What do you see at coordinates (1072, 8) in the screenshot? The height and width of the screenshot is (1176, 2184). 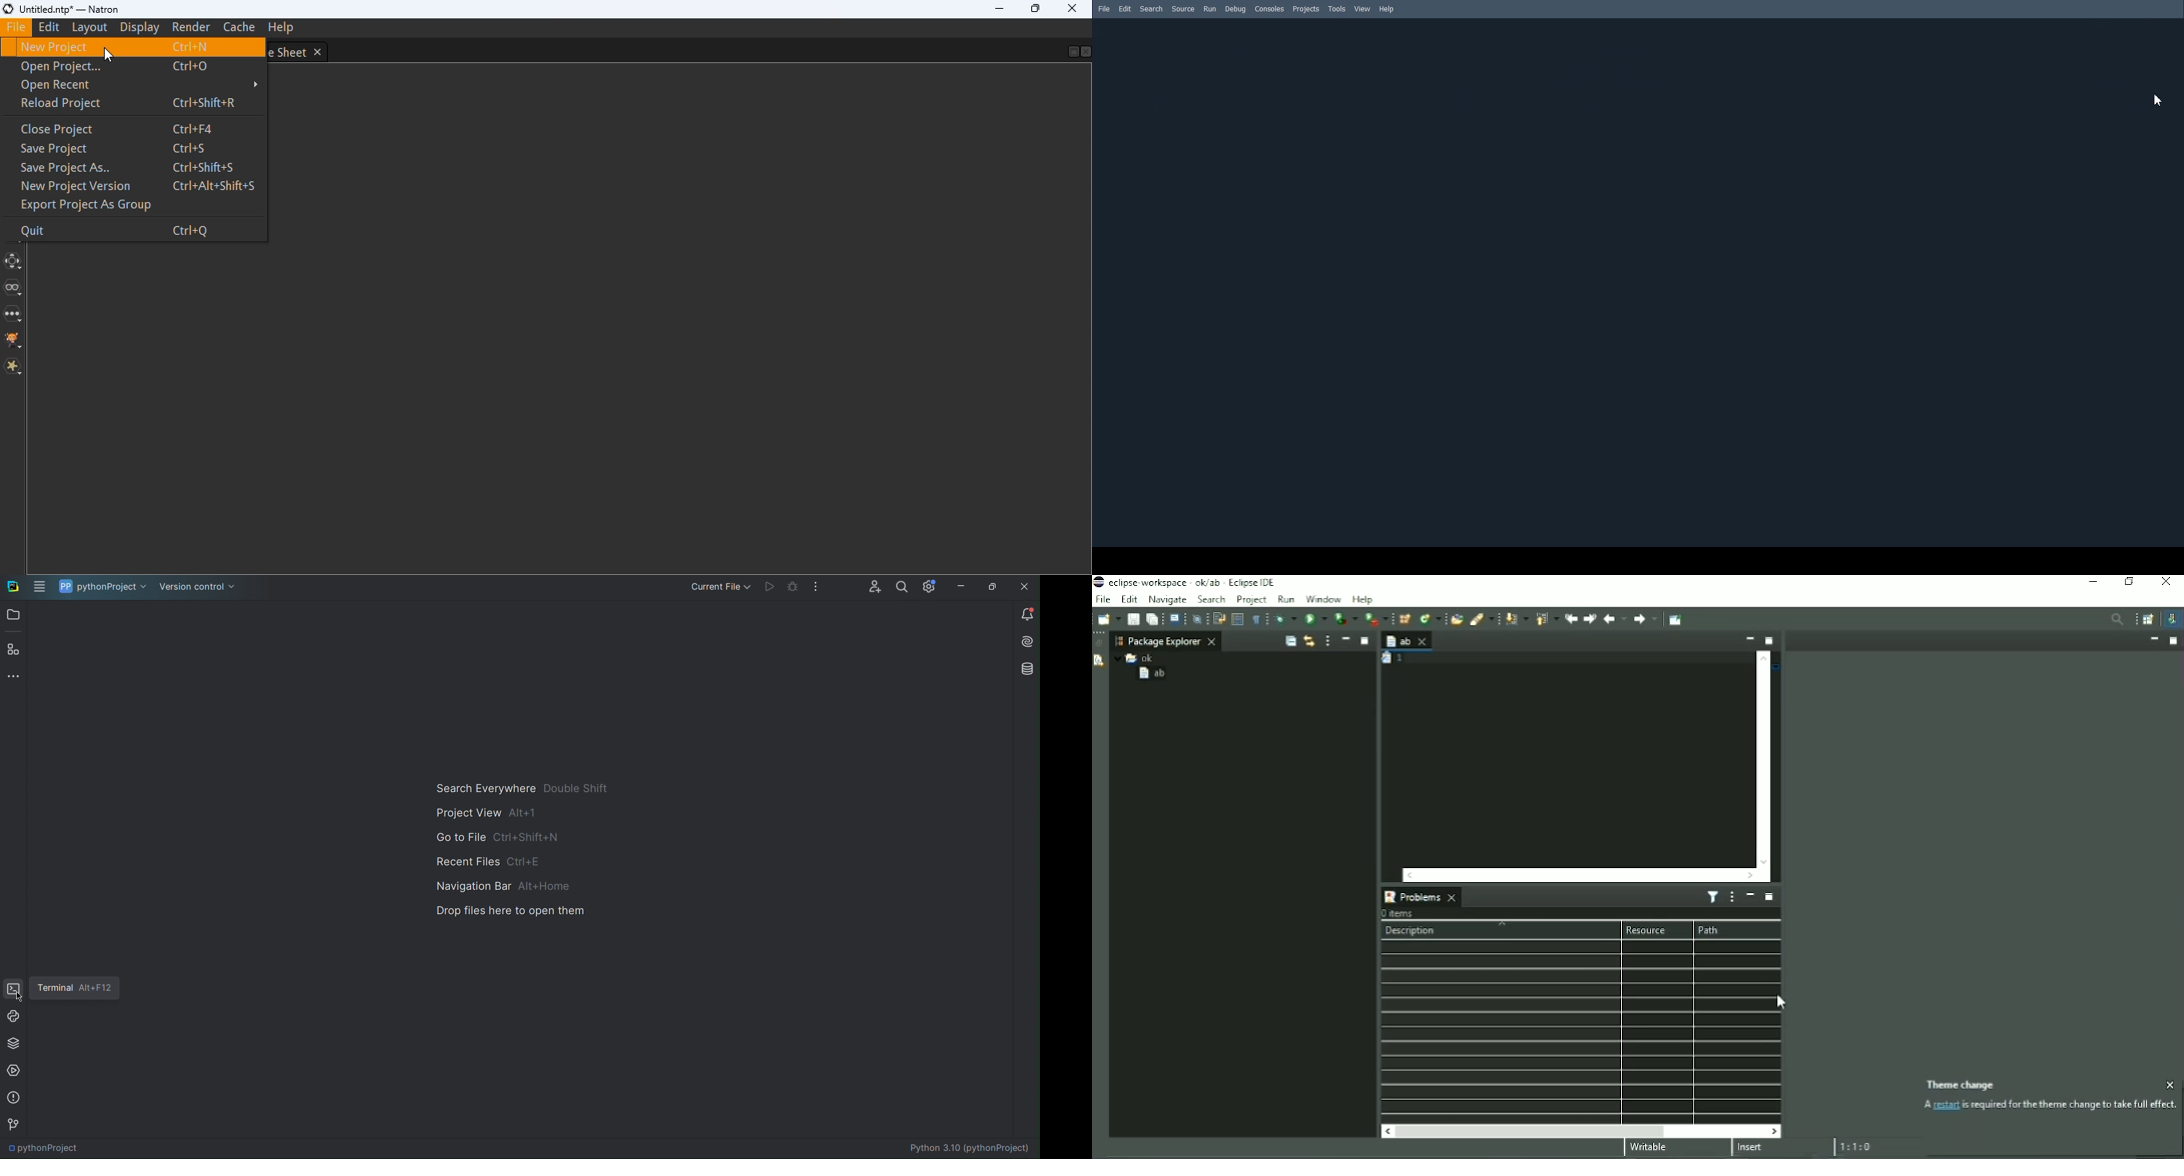 I see `close` at bounding box center [1072, 8].